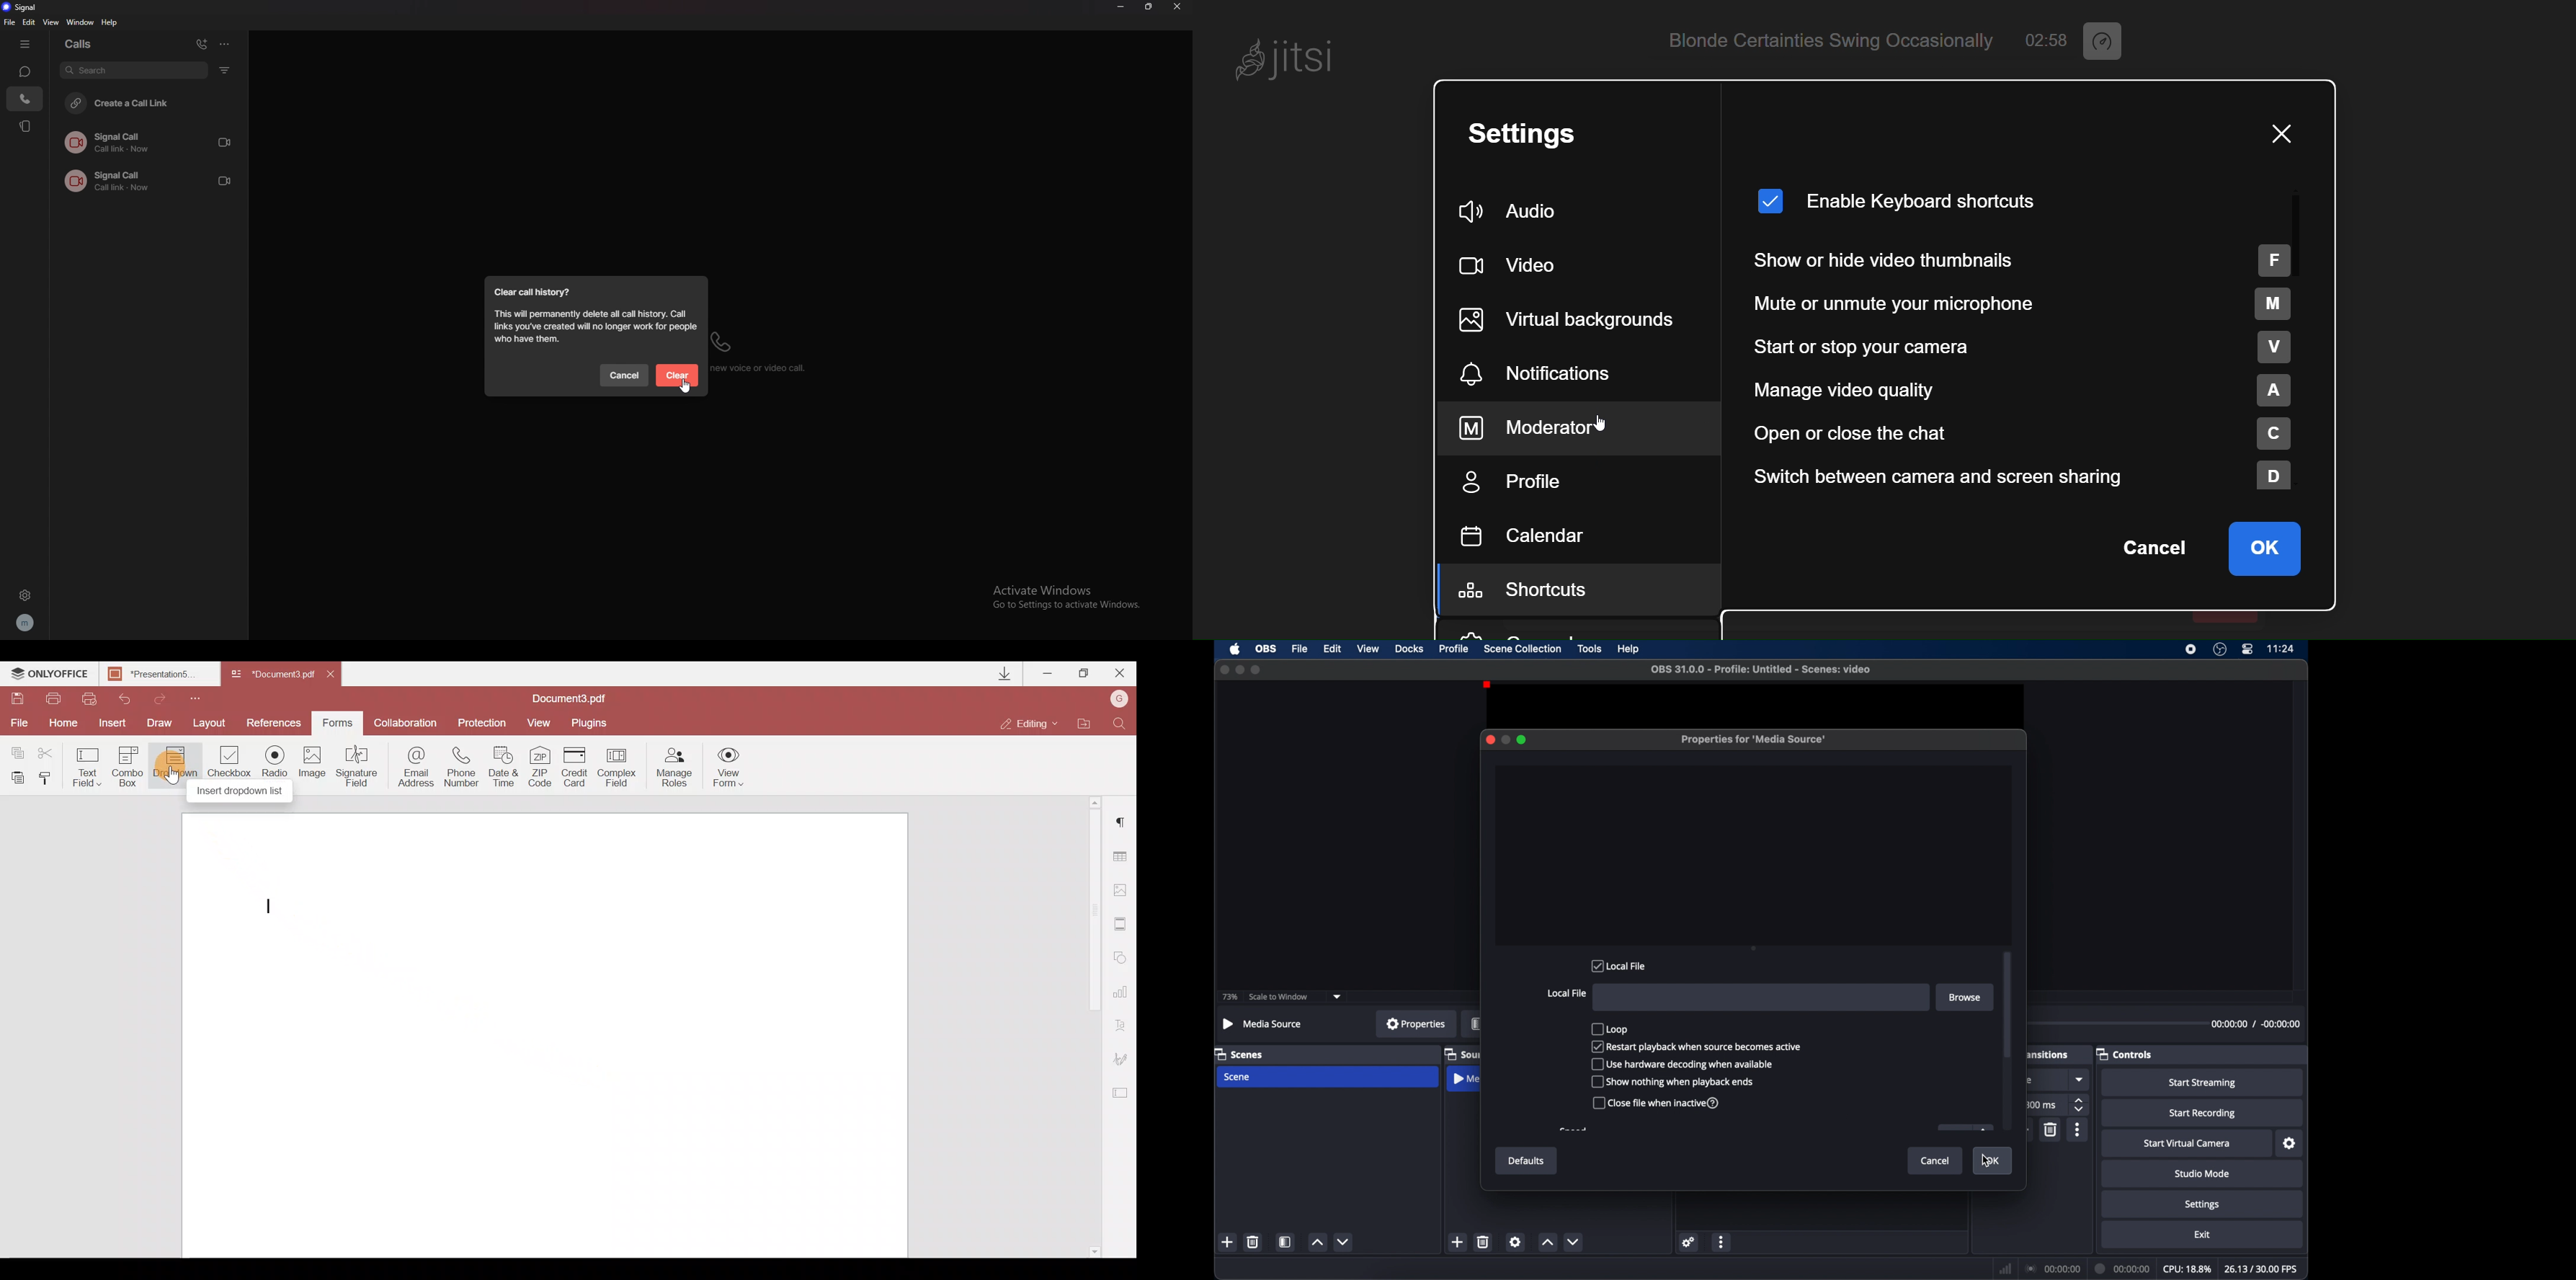  Describe the element at coordinates (2052, 1269) in the screenshot. I see `connection` at that location.